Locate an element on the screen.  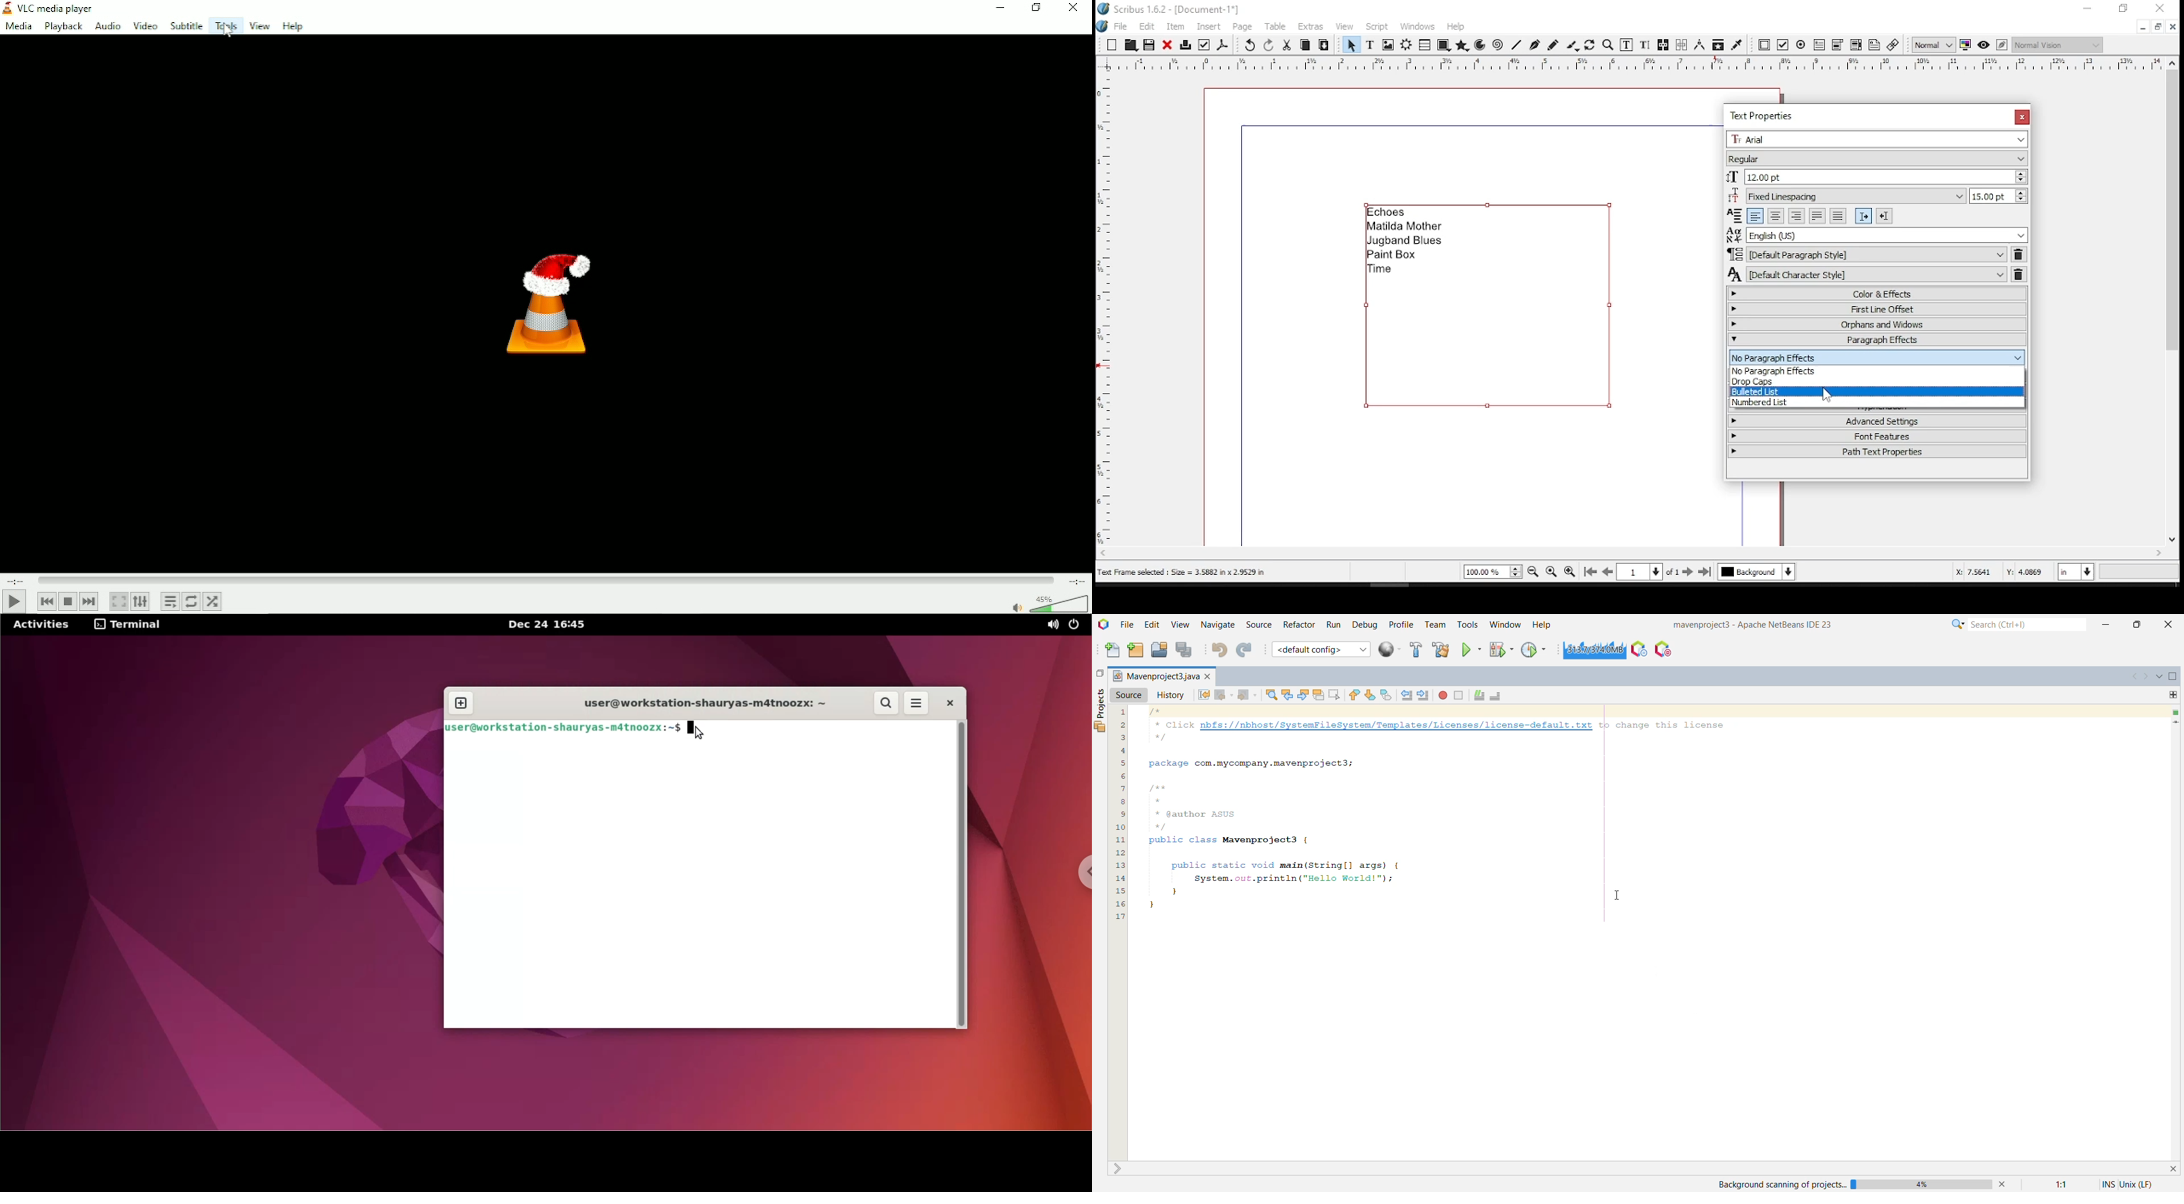
units is located at coordinates (2074, 573).